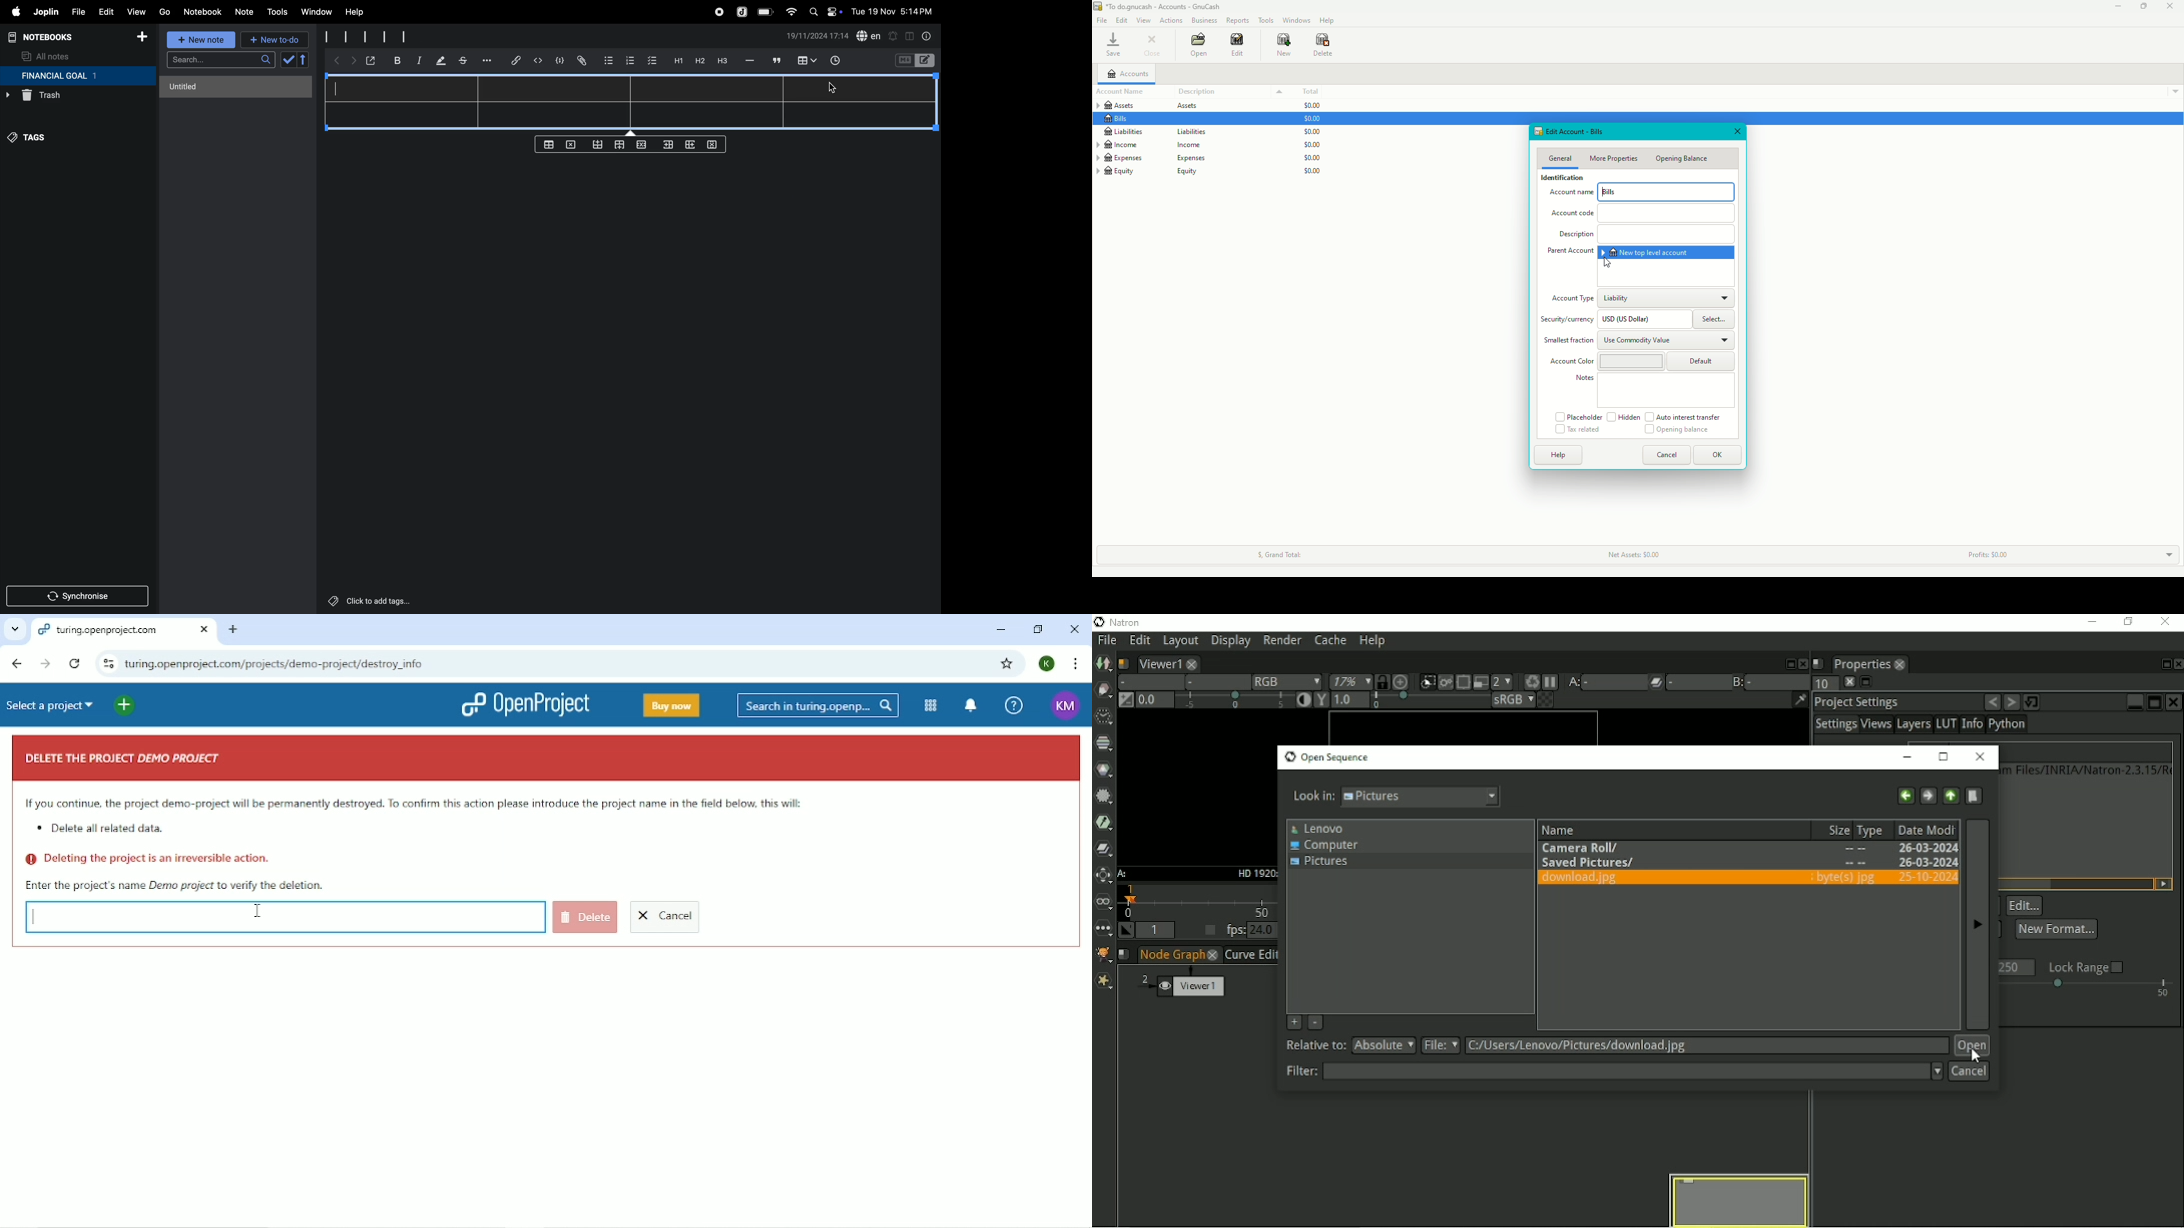 This screenshot has width=2184, height=1232. What do you see at coordinates (910, 35) in the screenshot?
I see `toggle editor` at bounding box center [910, 35].